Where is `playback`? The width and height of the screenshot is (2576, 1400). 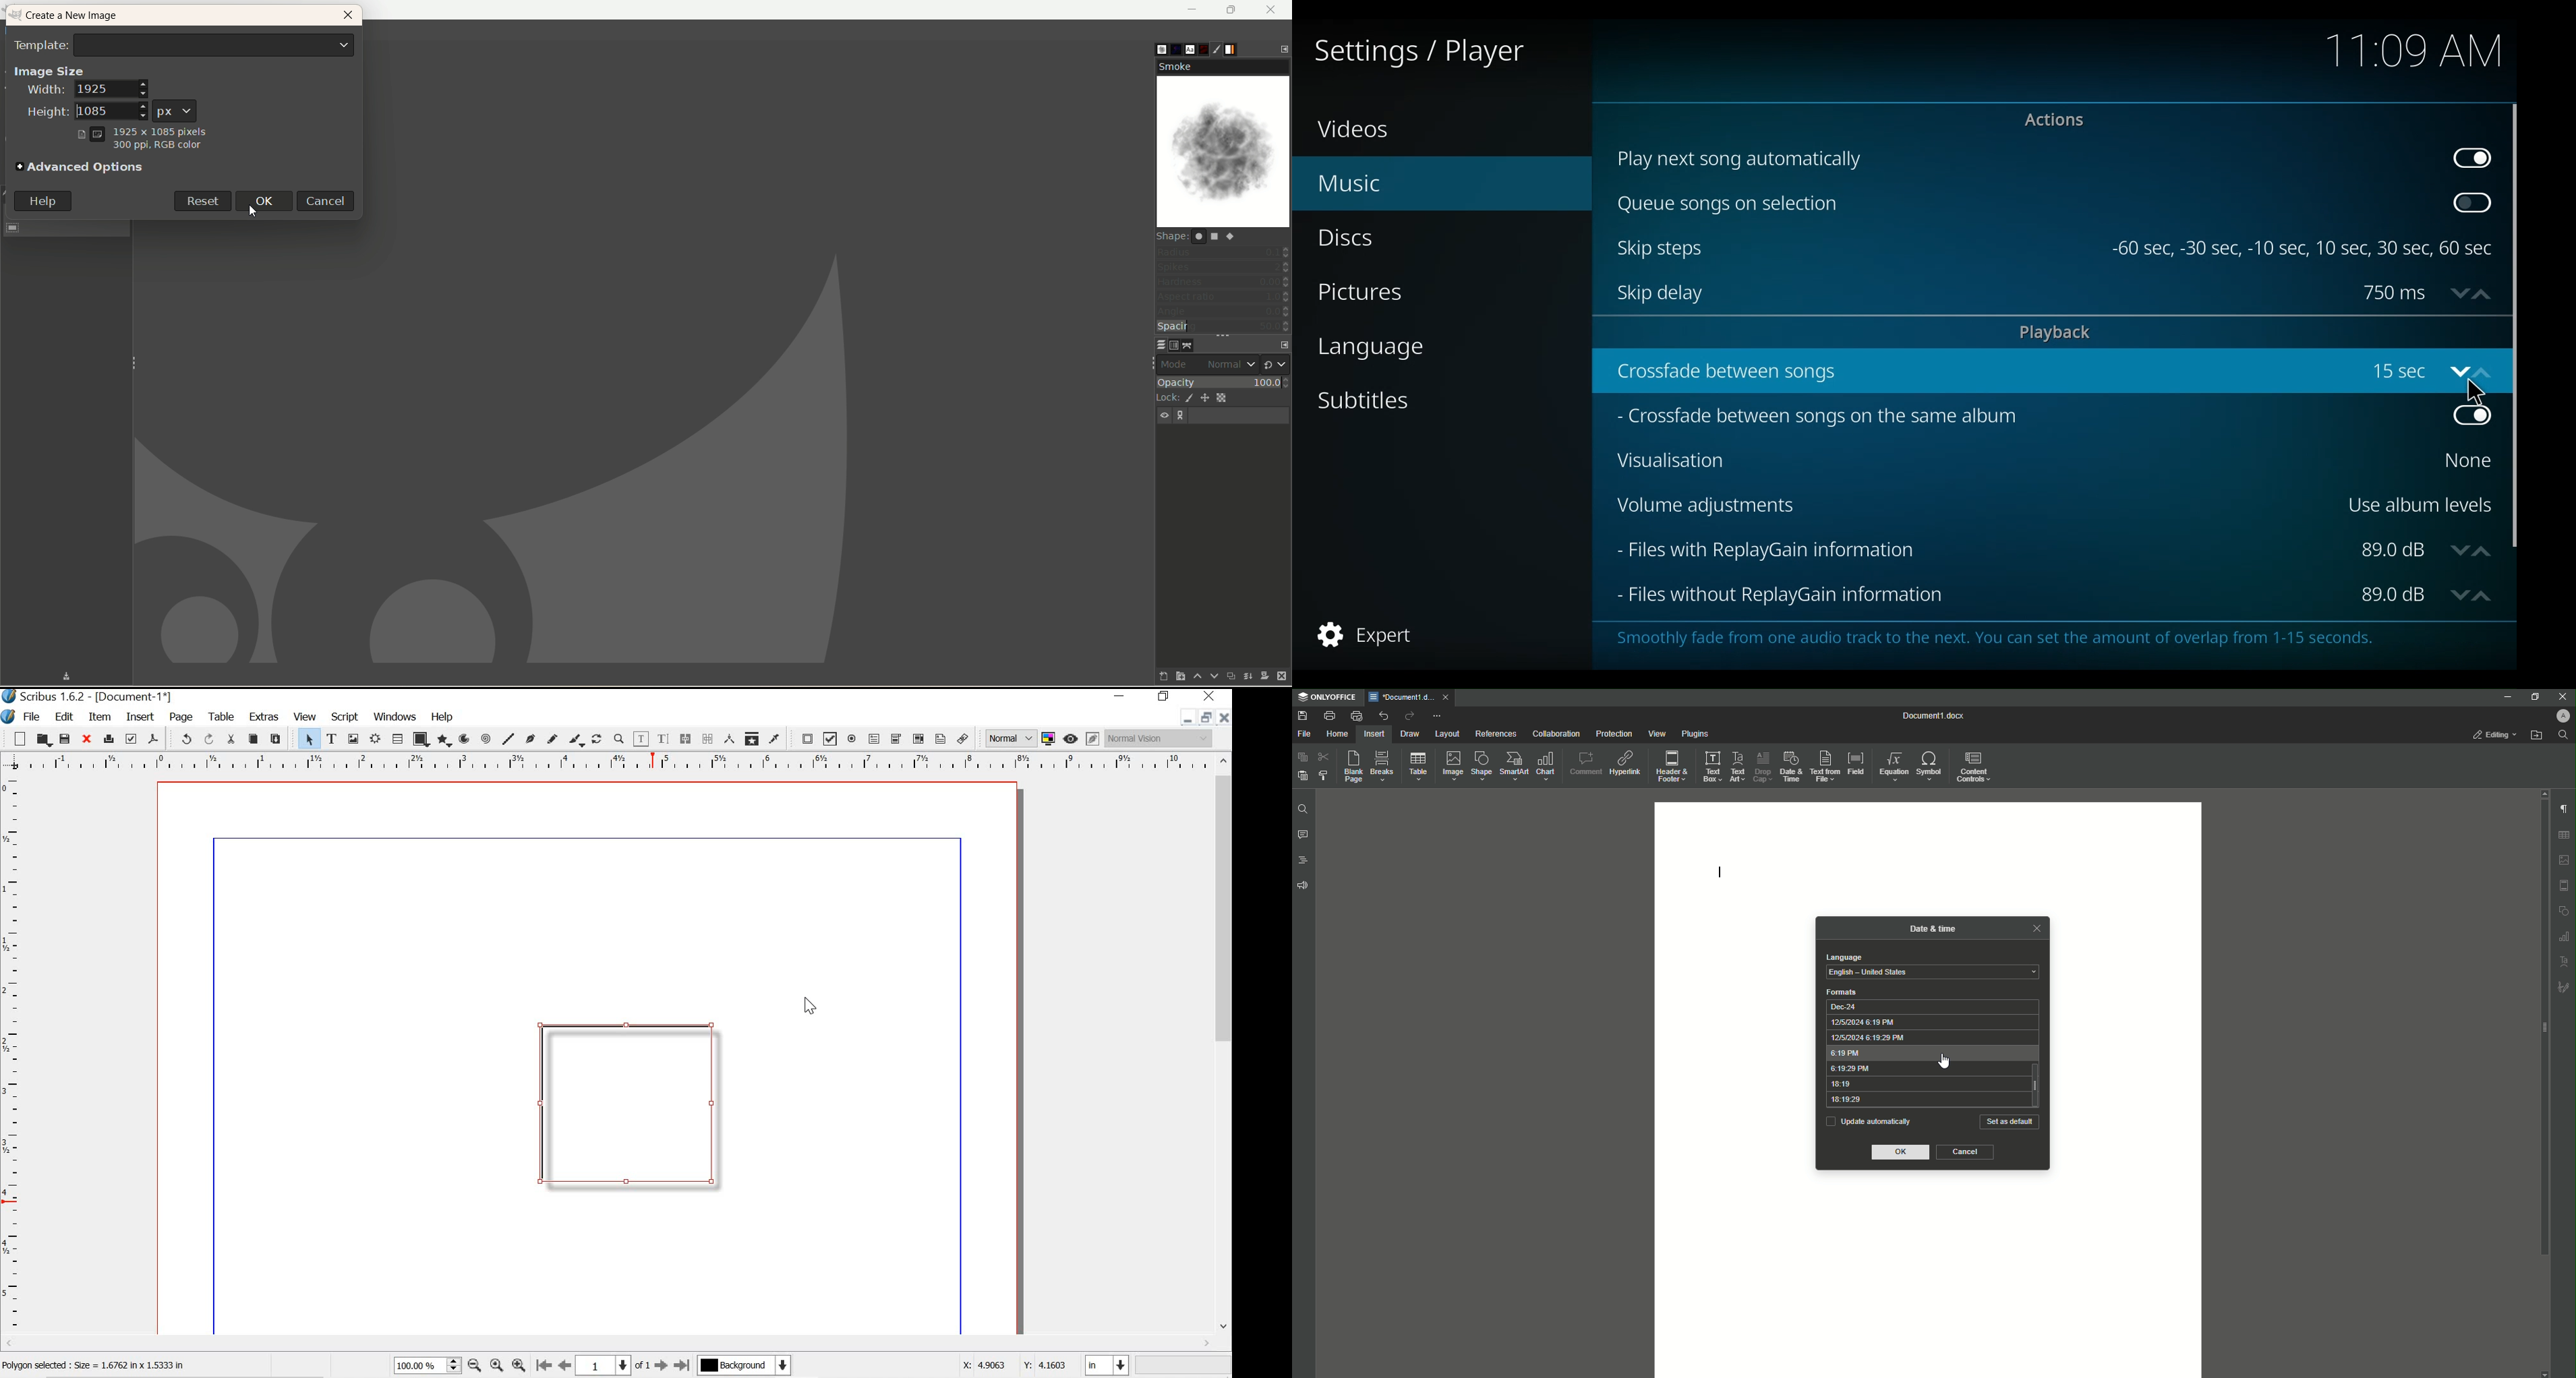
playback is located at coordinates (2060, 333).